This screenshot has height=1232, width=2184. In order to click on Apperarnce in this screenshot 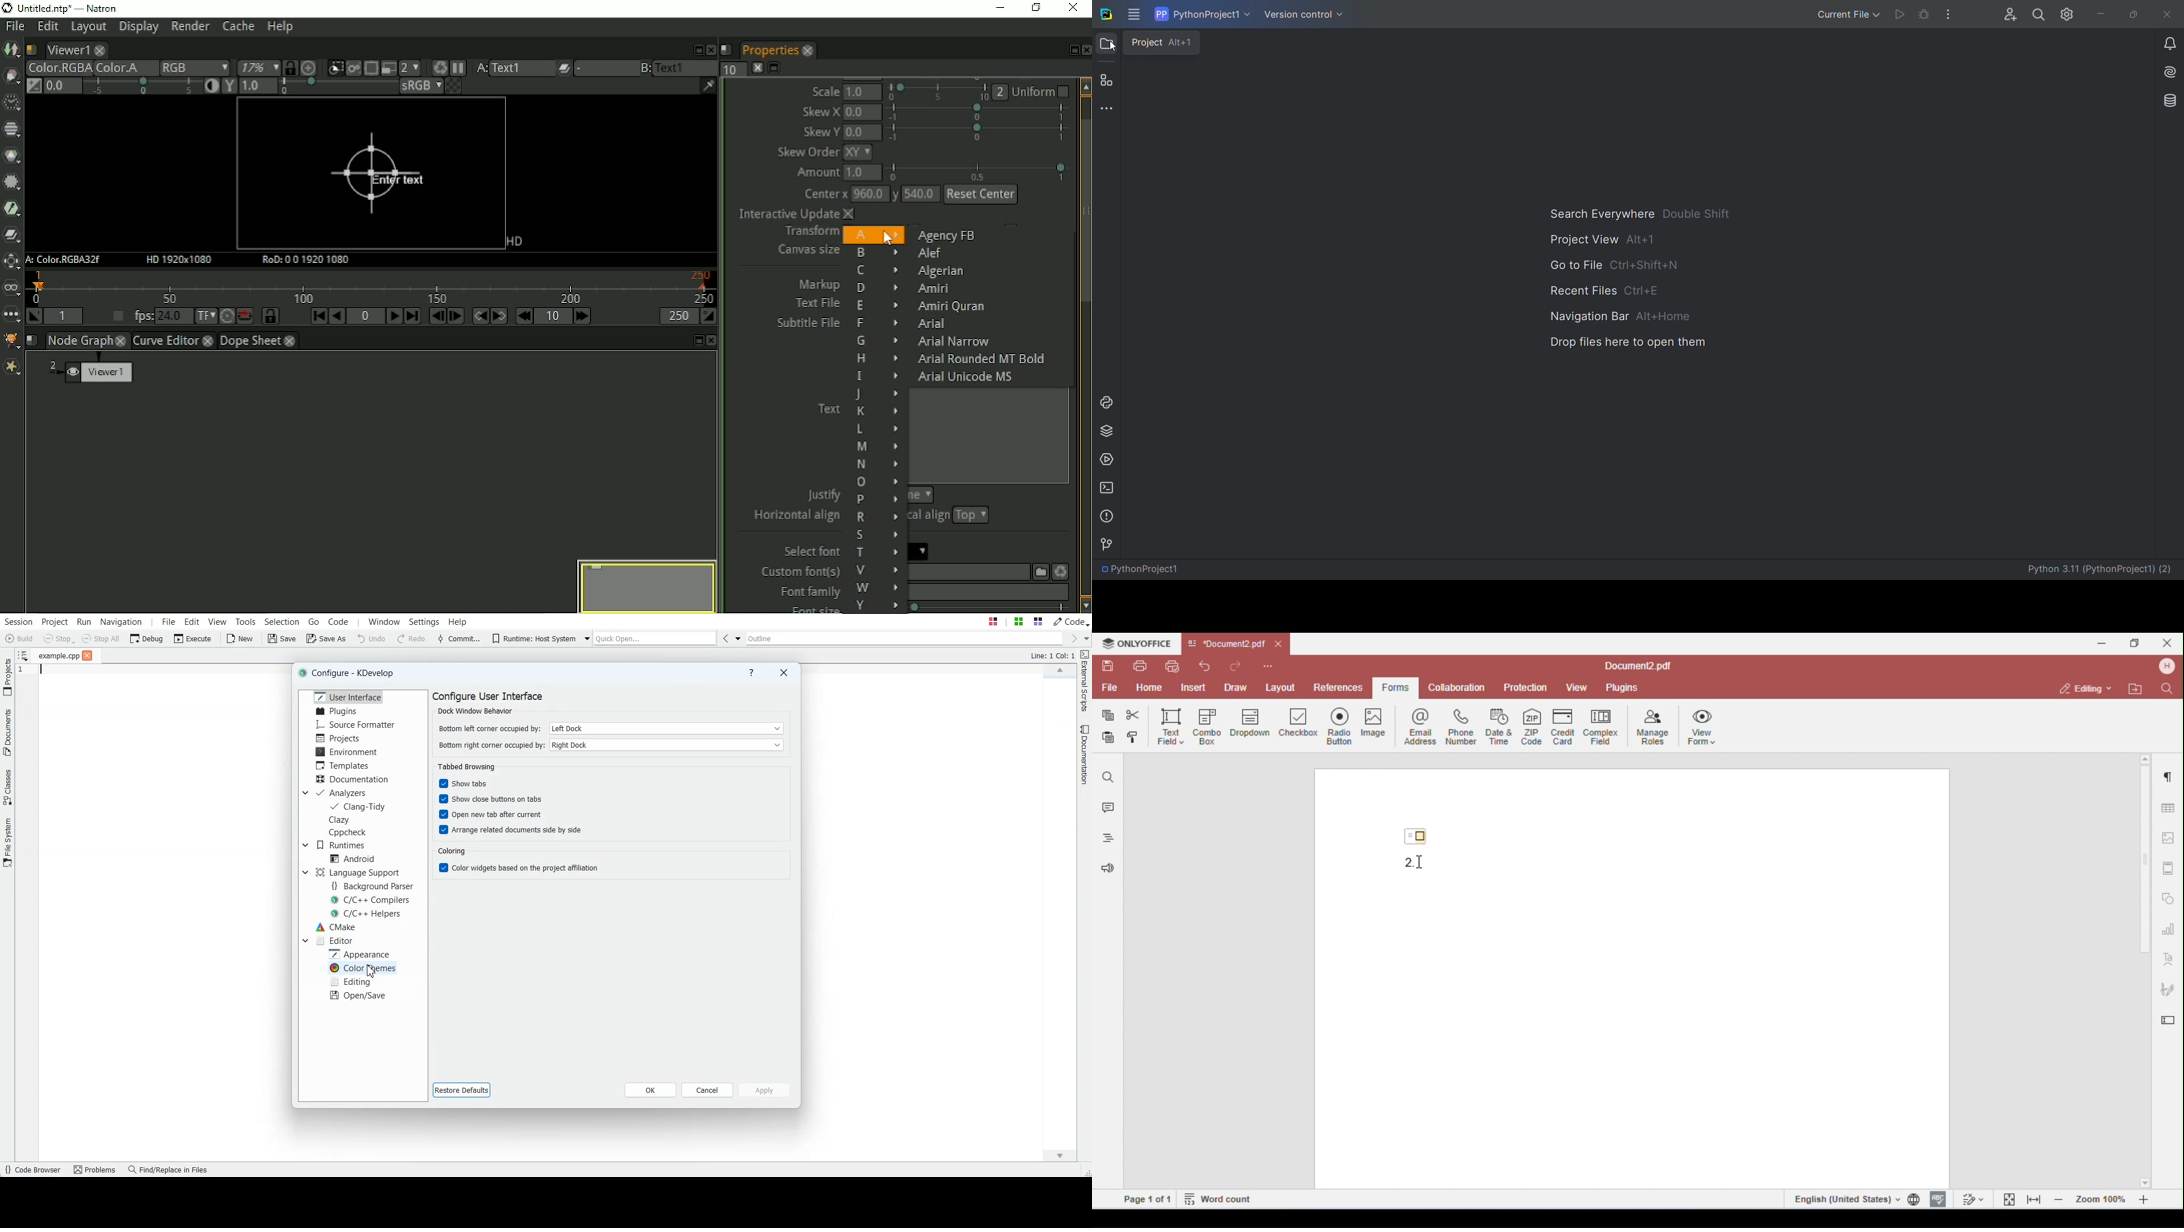, I will do `click(362, 954)`.